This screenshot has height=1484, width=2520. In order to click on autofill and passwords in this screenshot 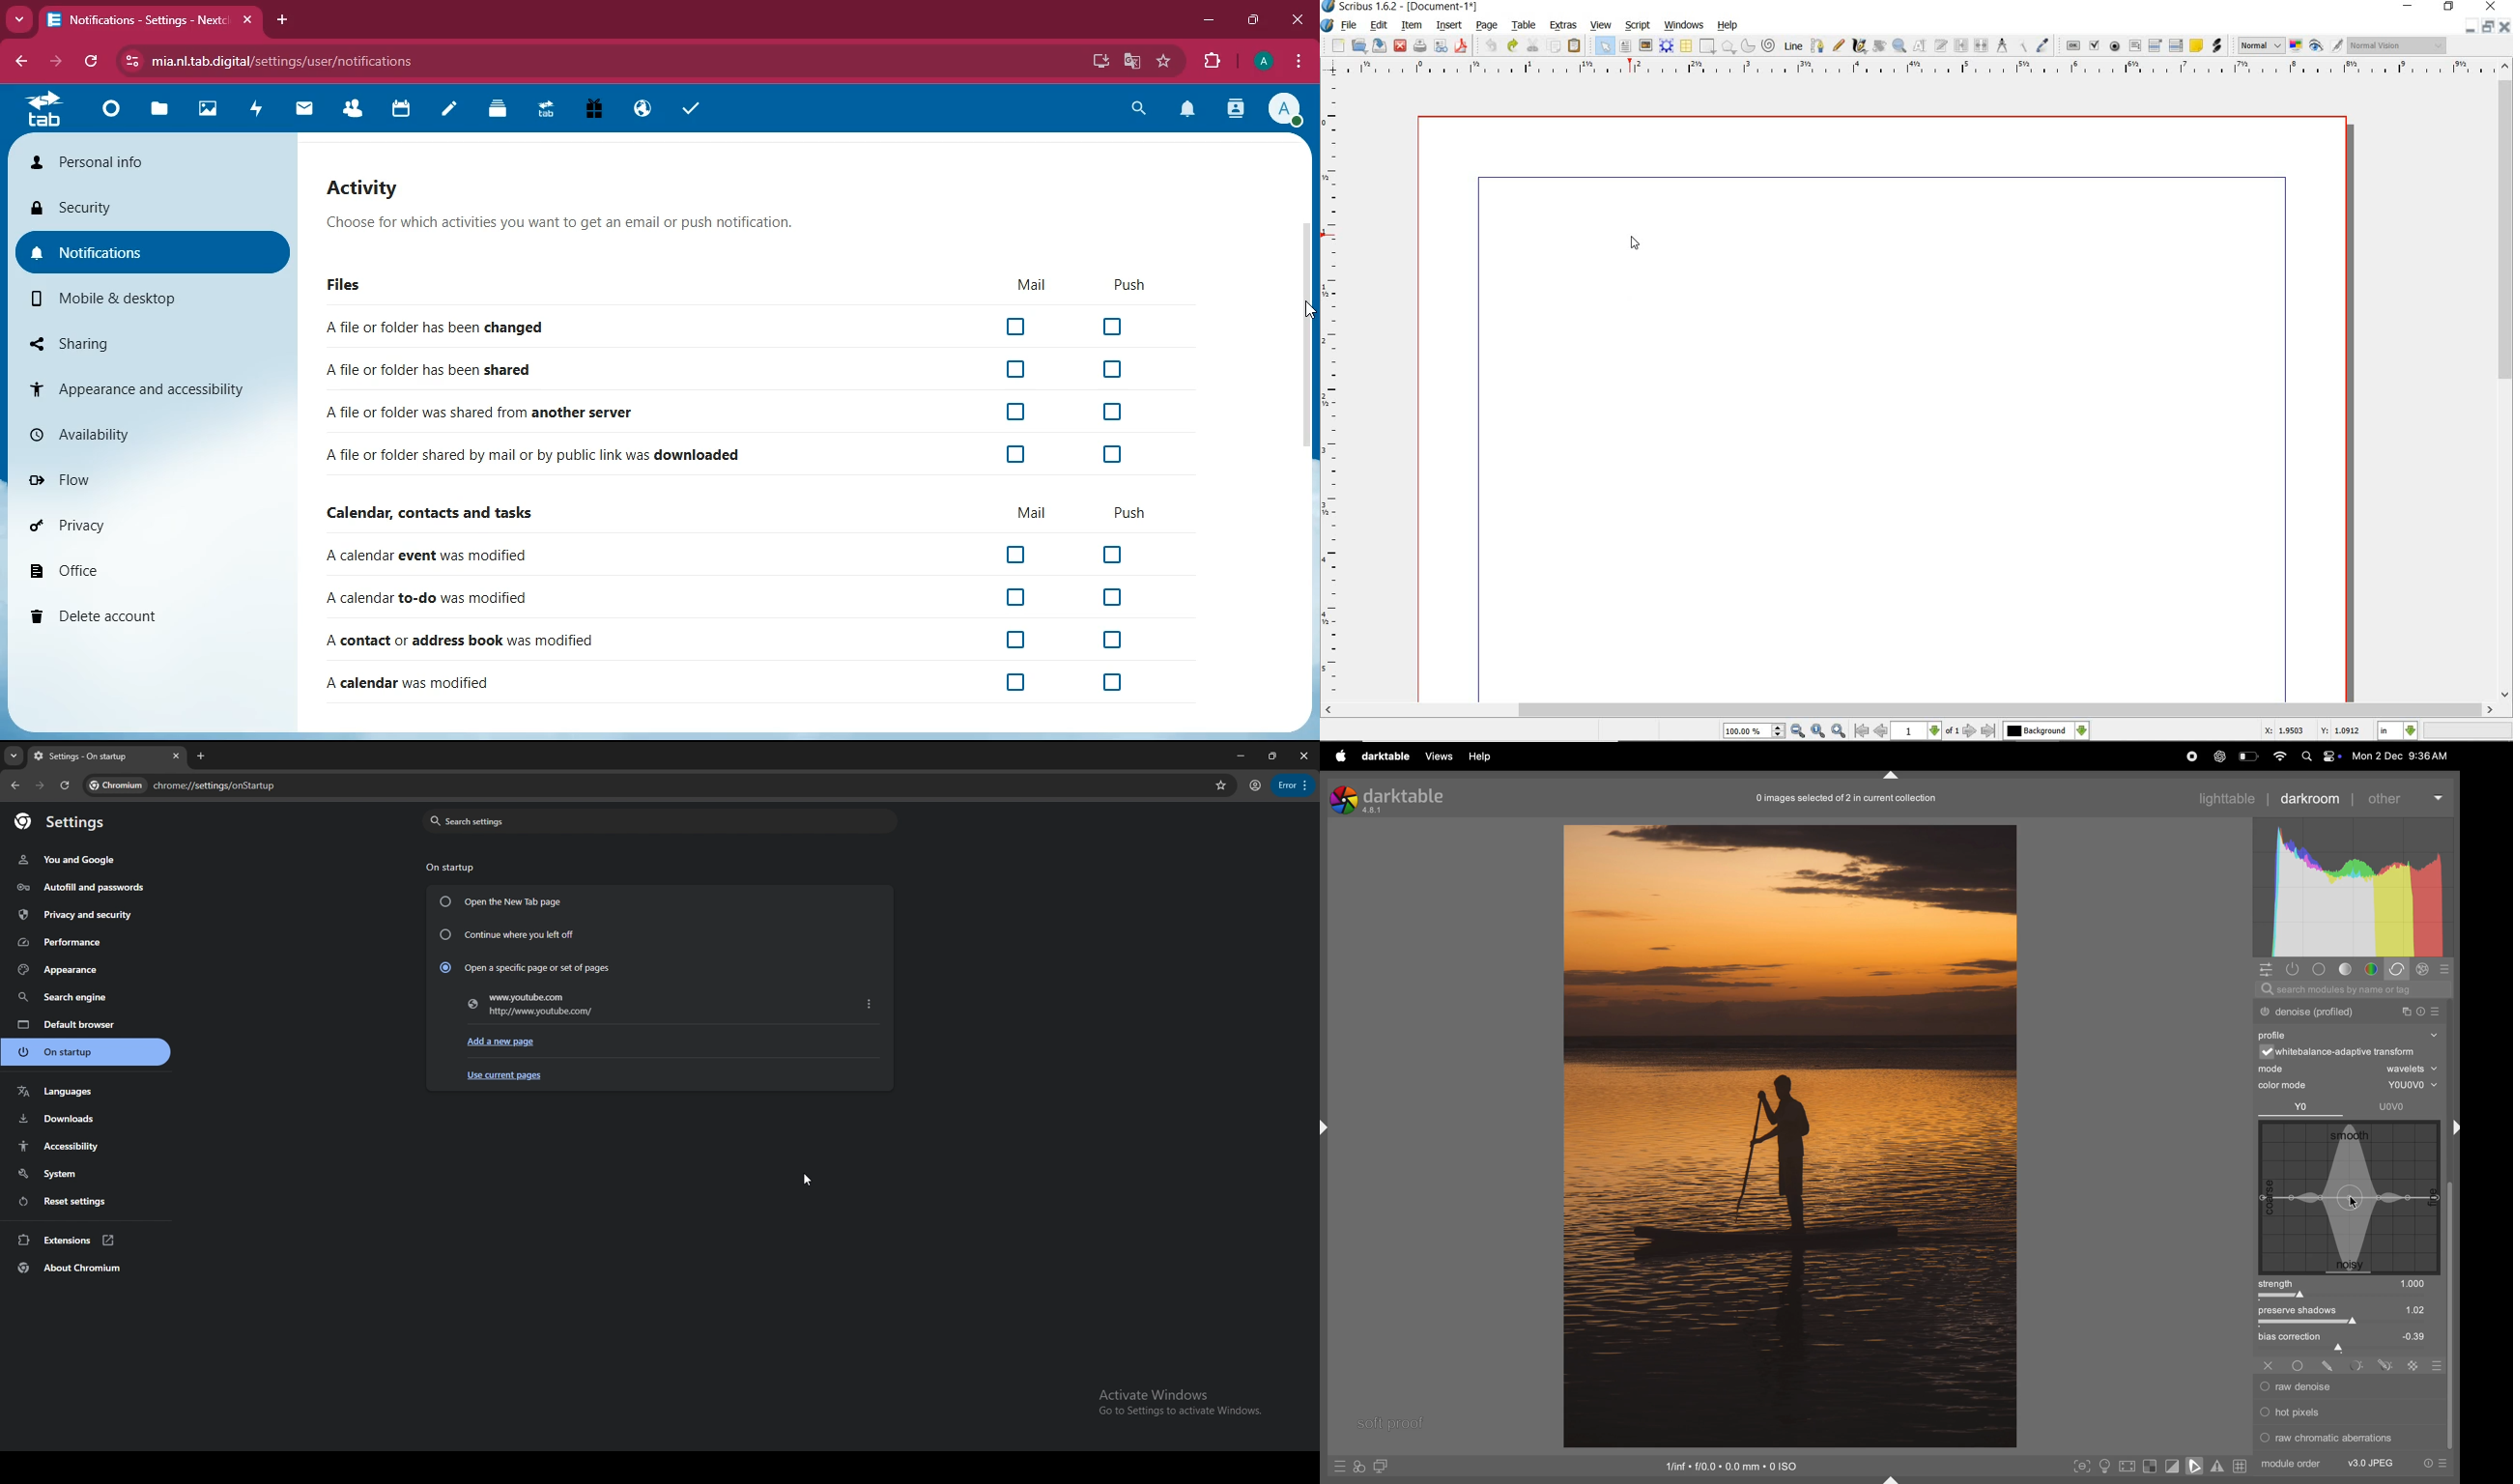, I will do `click(81, 888)`.